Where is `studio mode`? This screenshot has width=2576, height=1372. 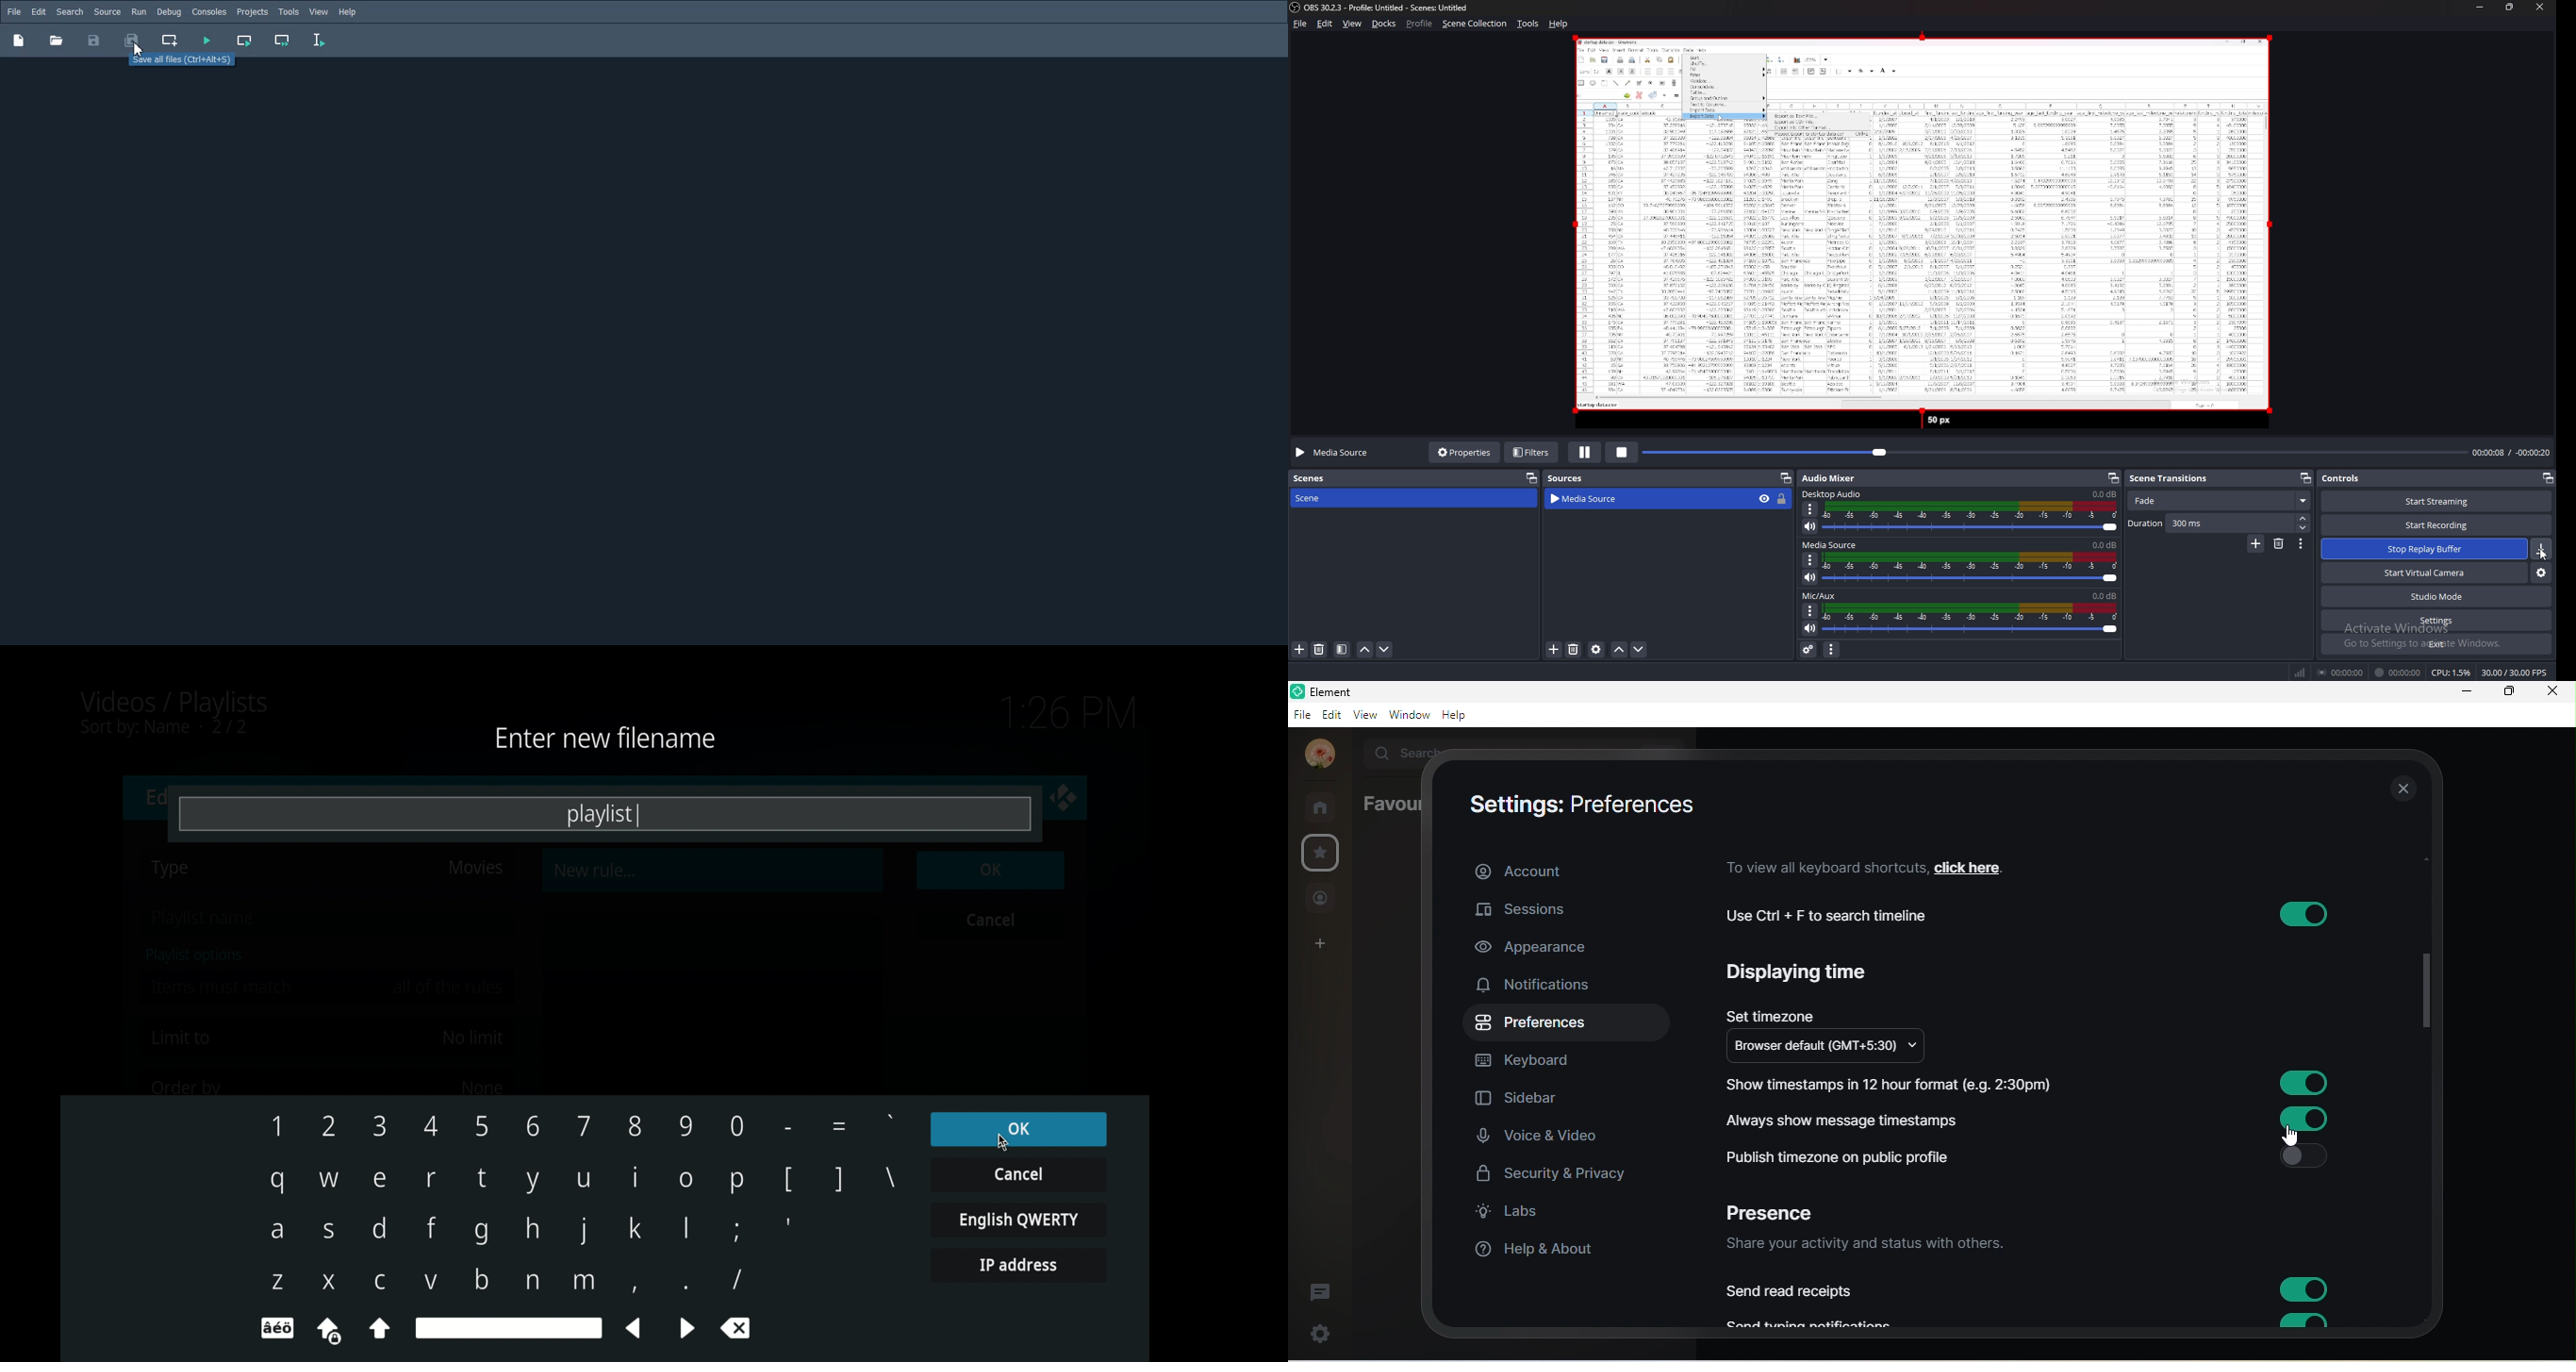
studio mode is located at coordinates (2437, 596).